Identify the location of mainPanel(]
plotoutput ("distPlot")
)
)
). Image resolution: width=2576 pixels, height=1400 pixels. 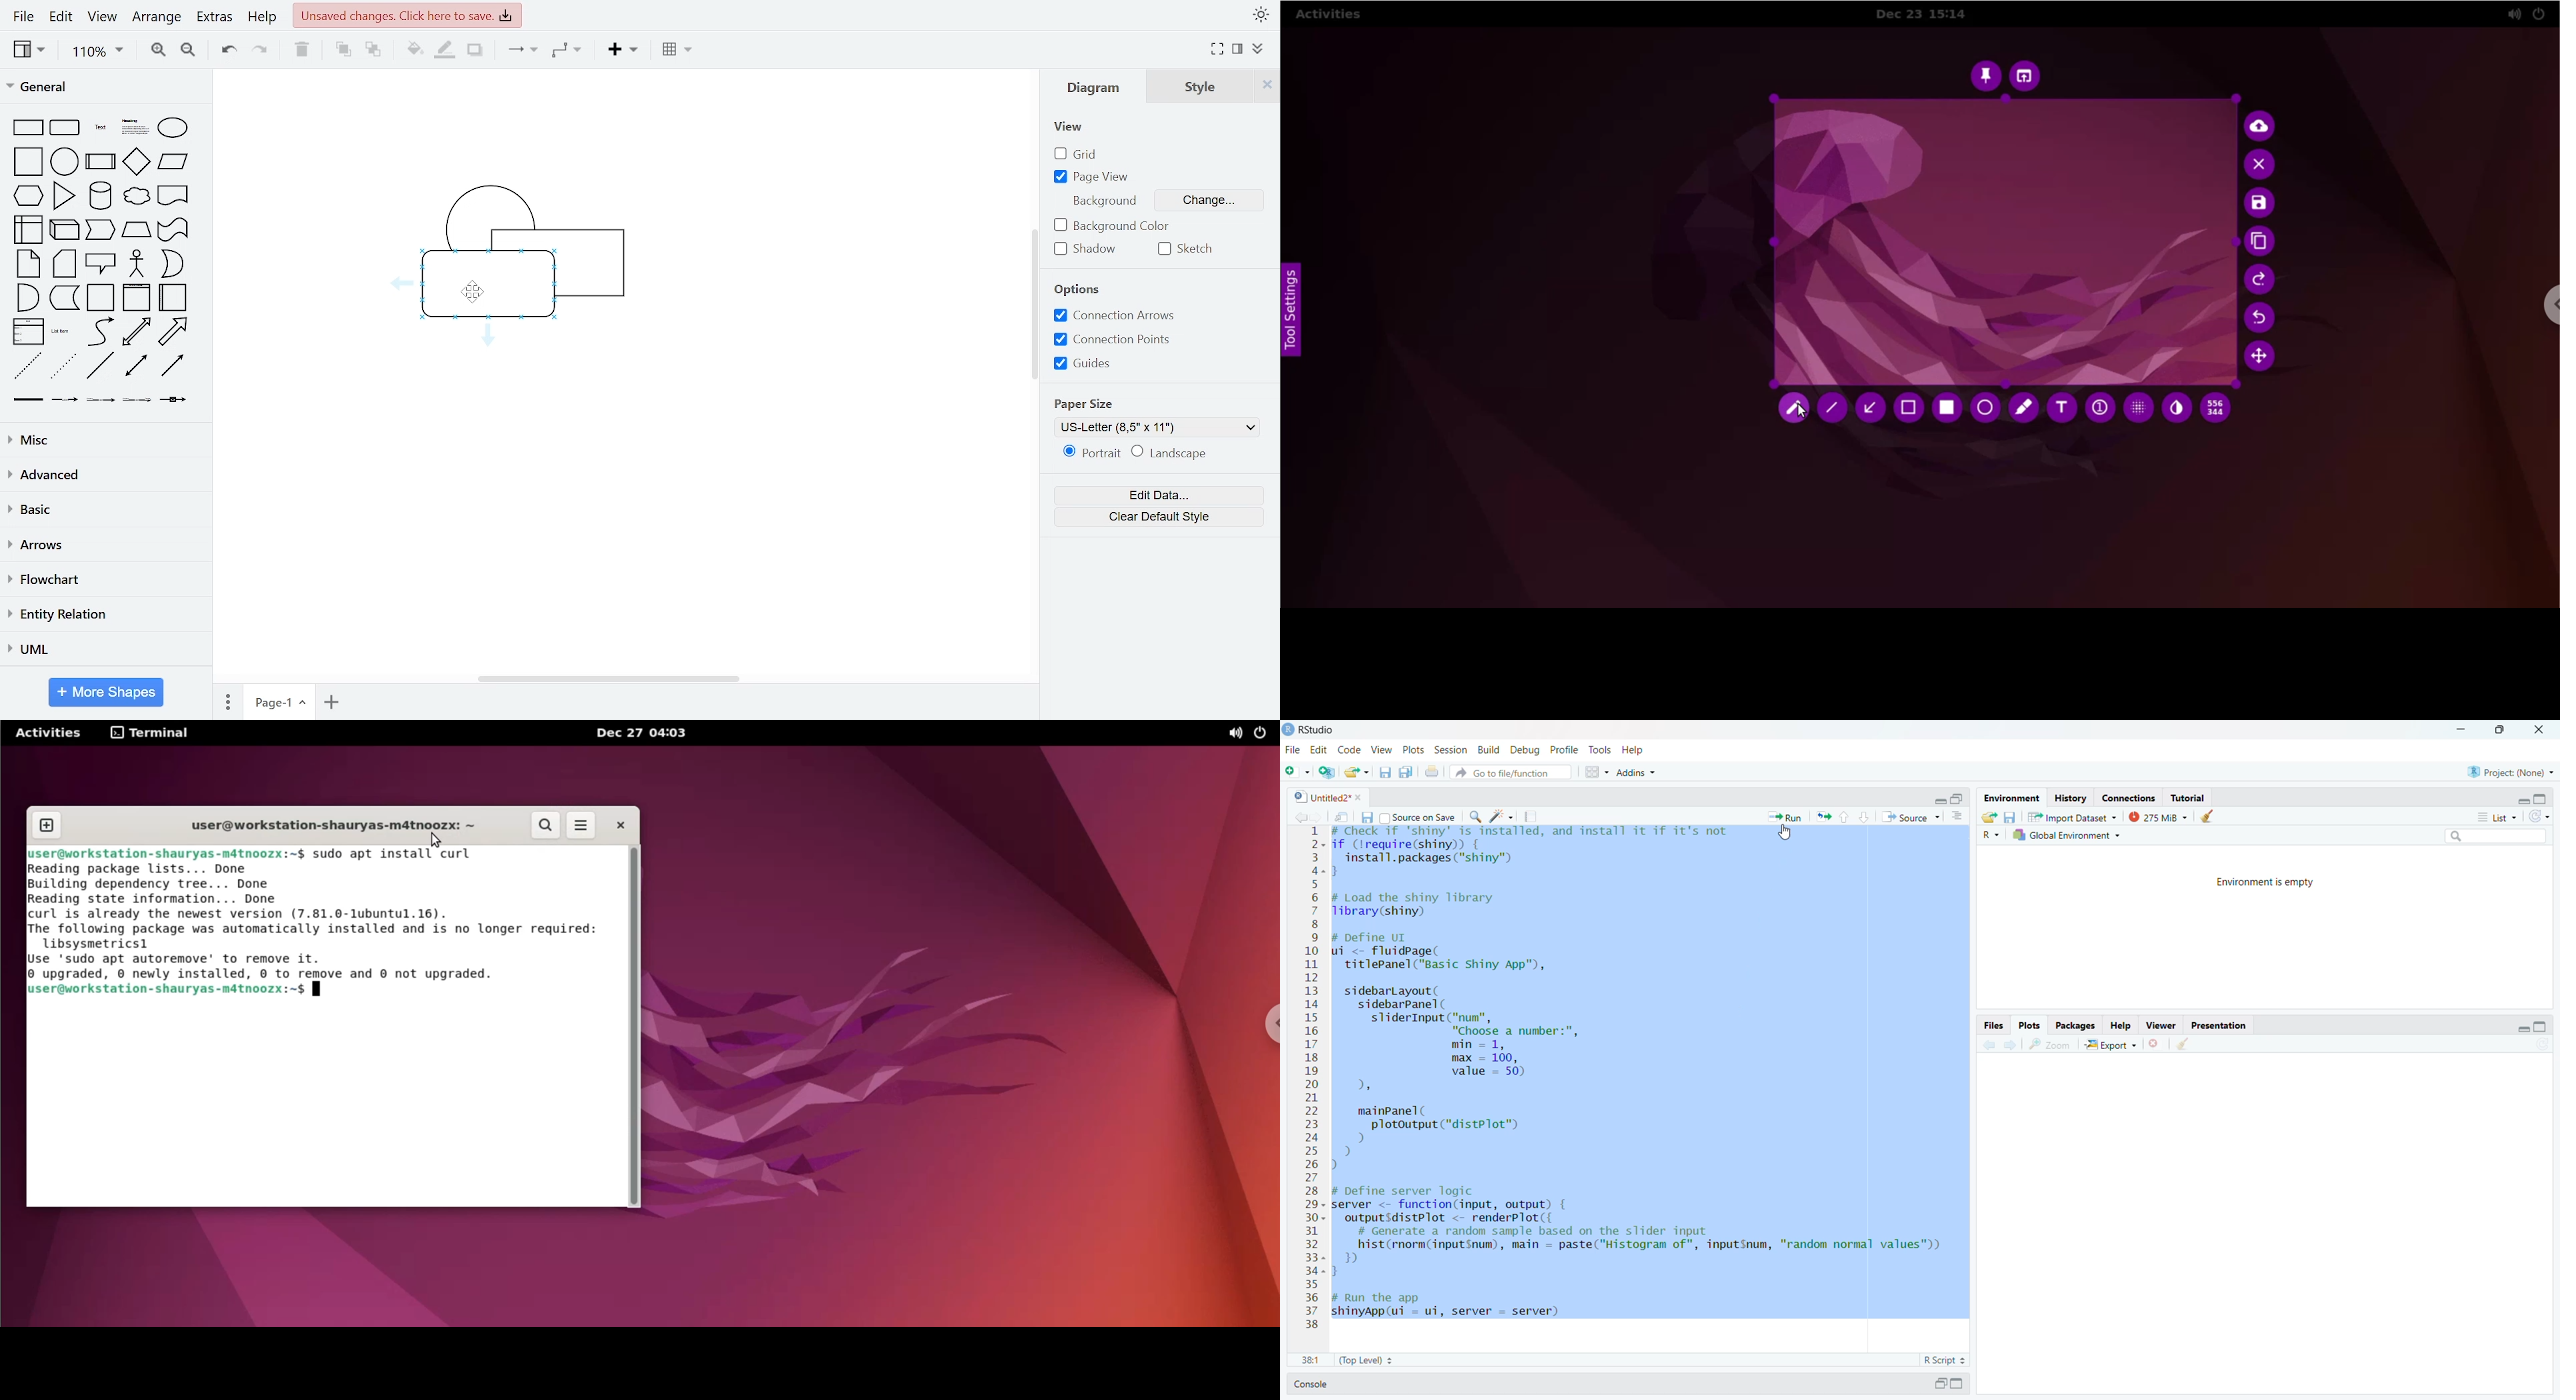
(1443, 1139).